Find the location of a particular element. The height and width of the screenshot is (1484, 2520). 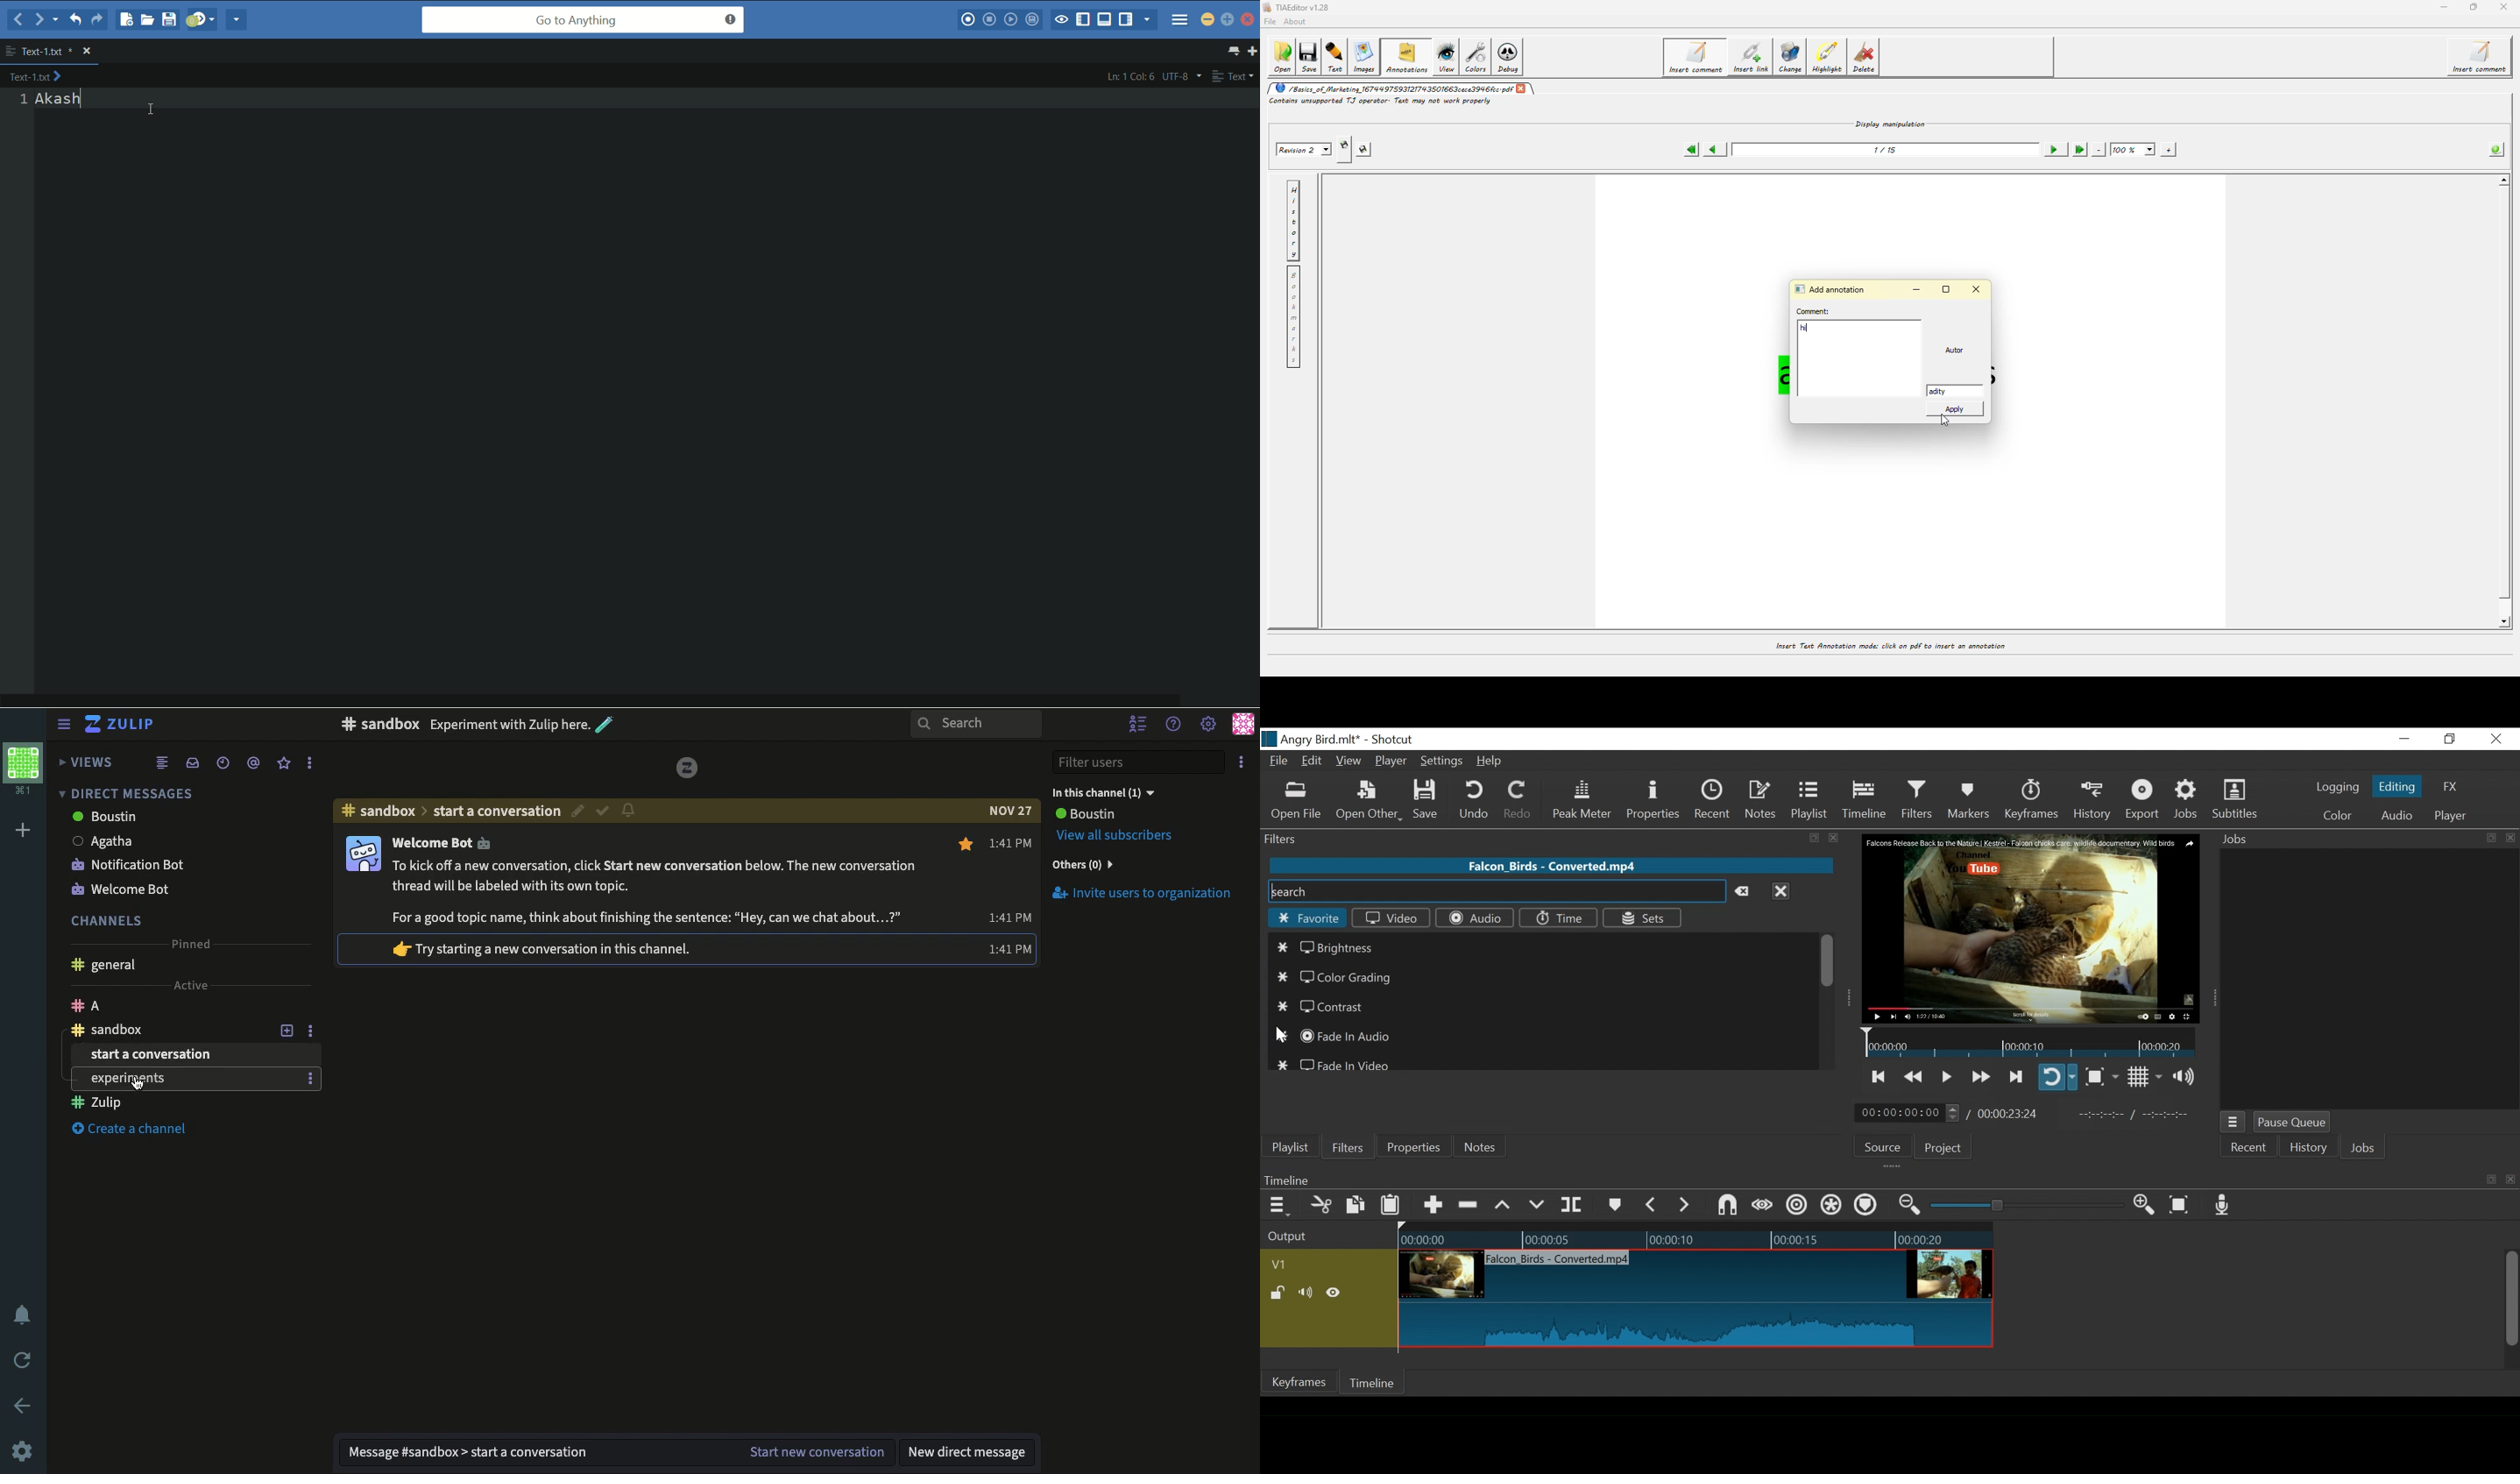

Play backward quickly is located at coordinates (1915, 1078).